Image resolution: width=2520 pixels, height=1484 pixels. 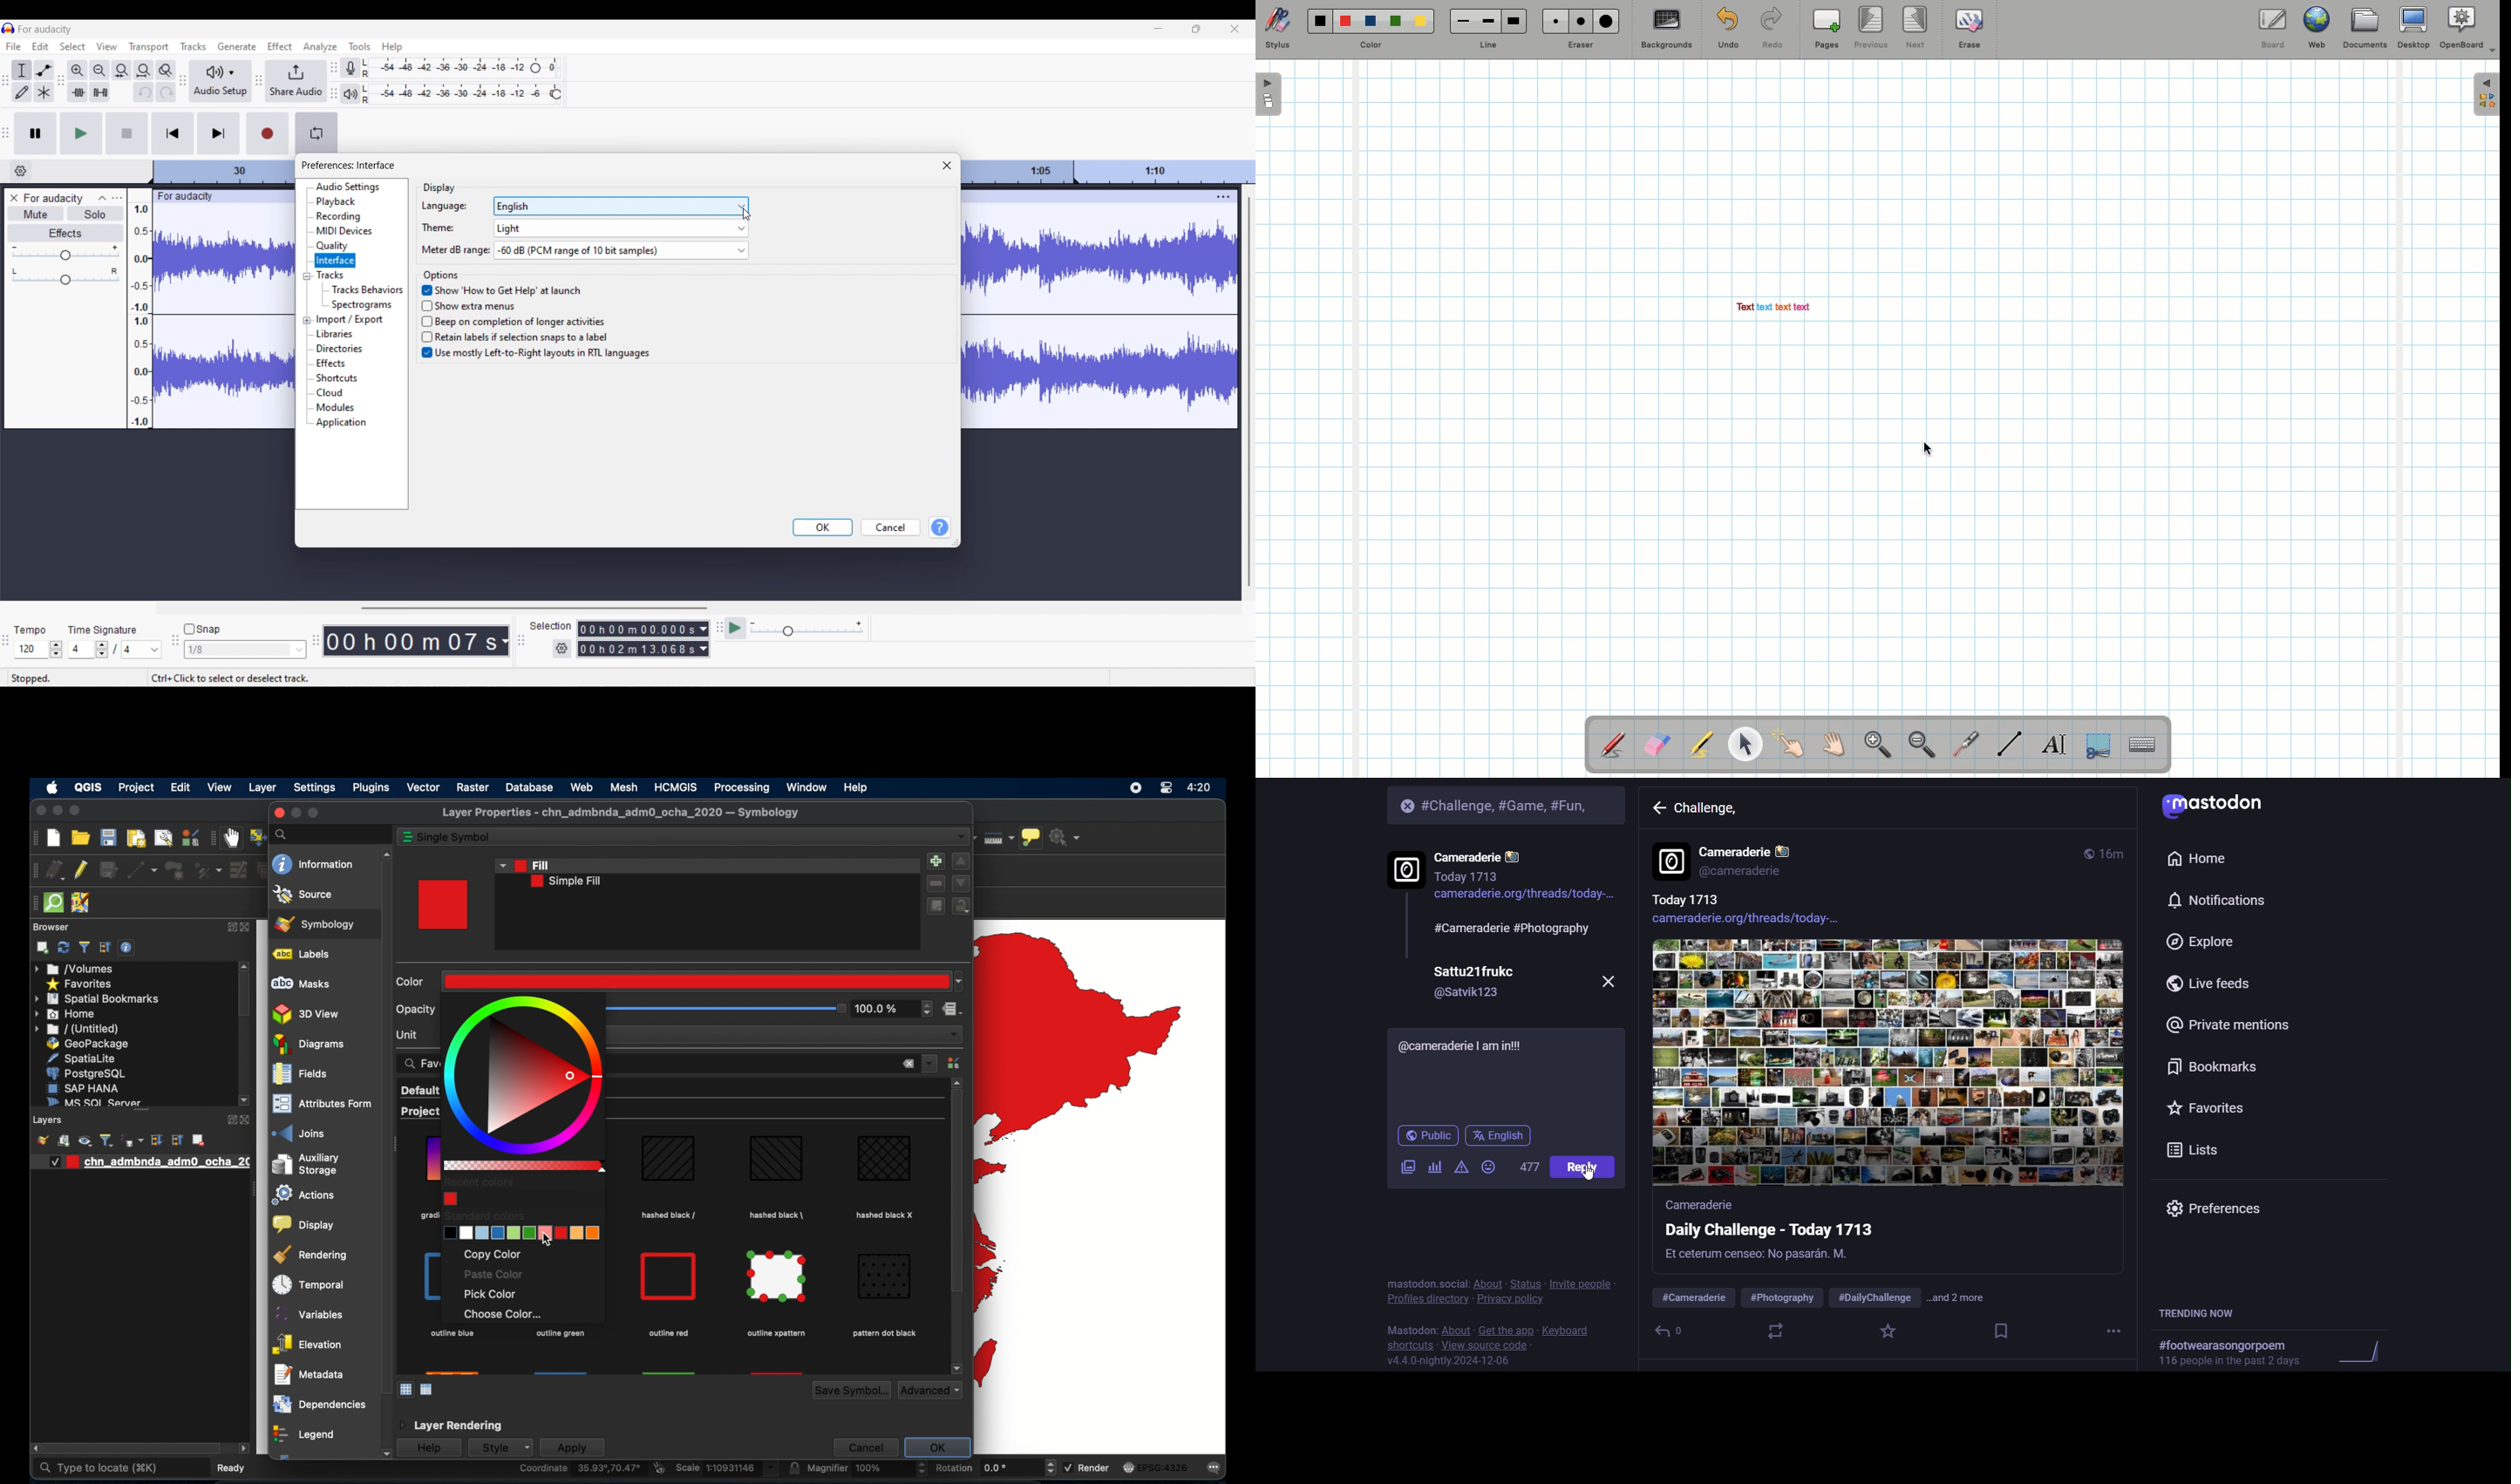 I want to click on write here, so click(x=1510, y=1091).